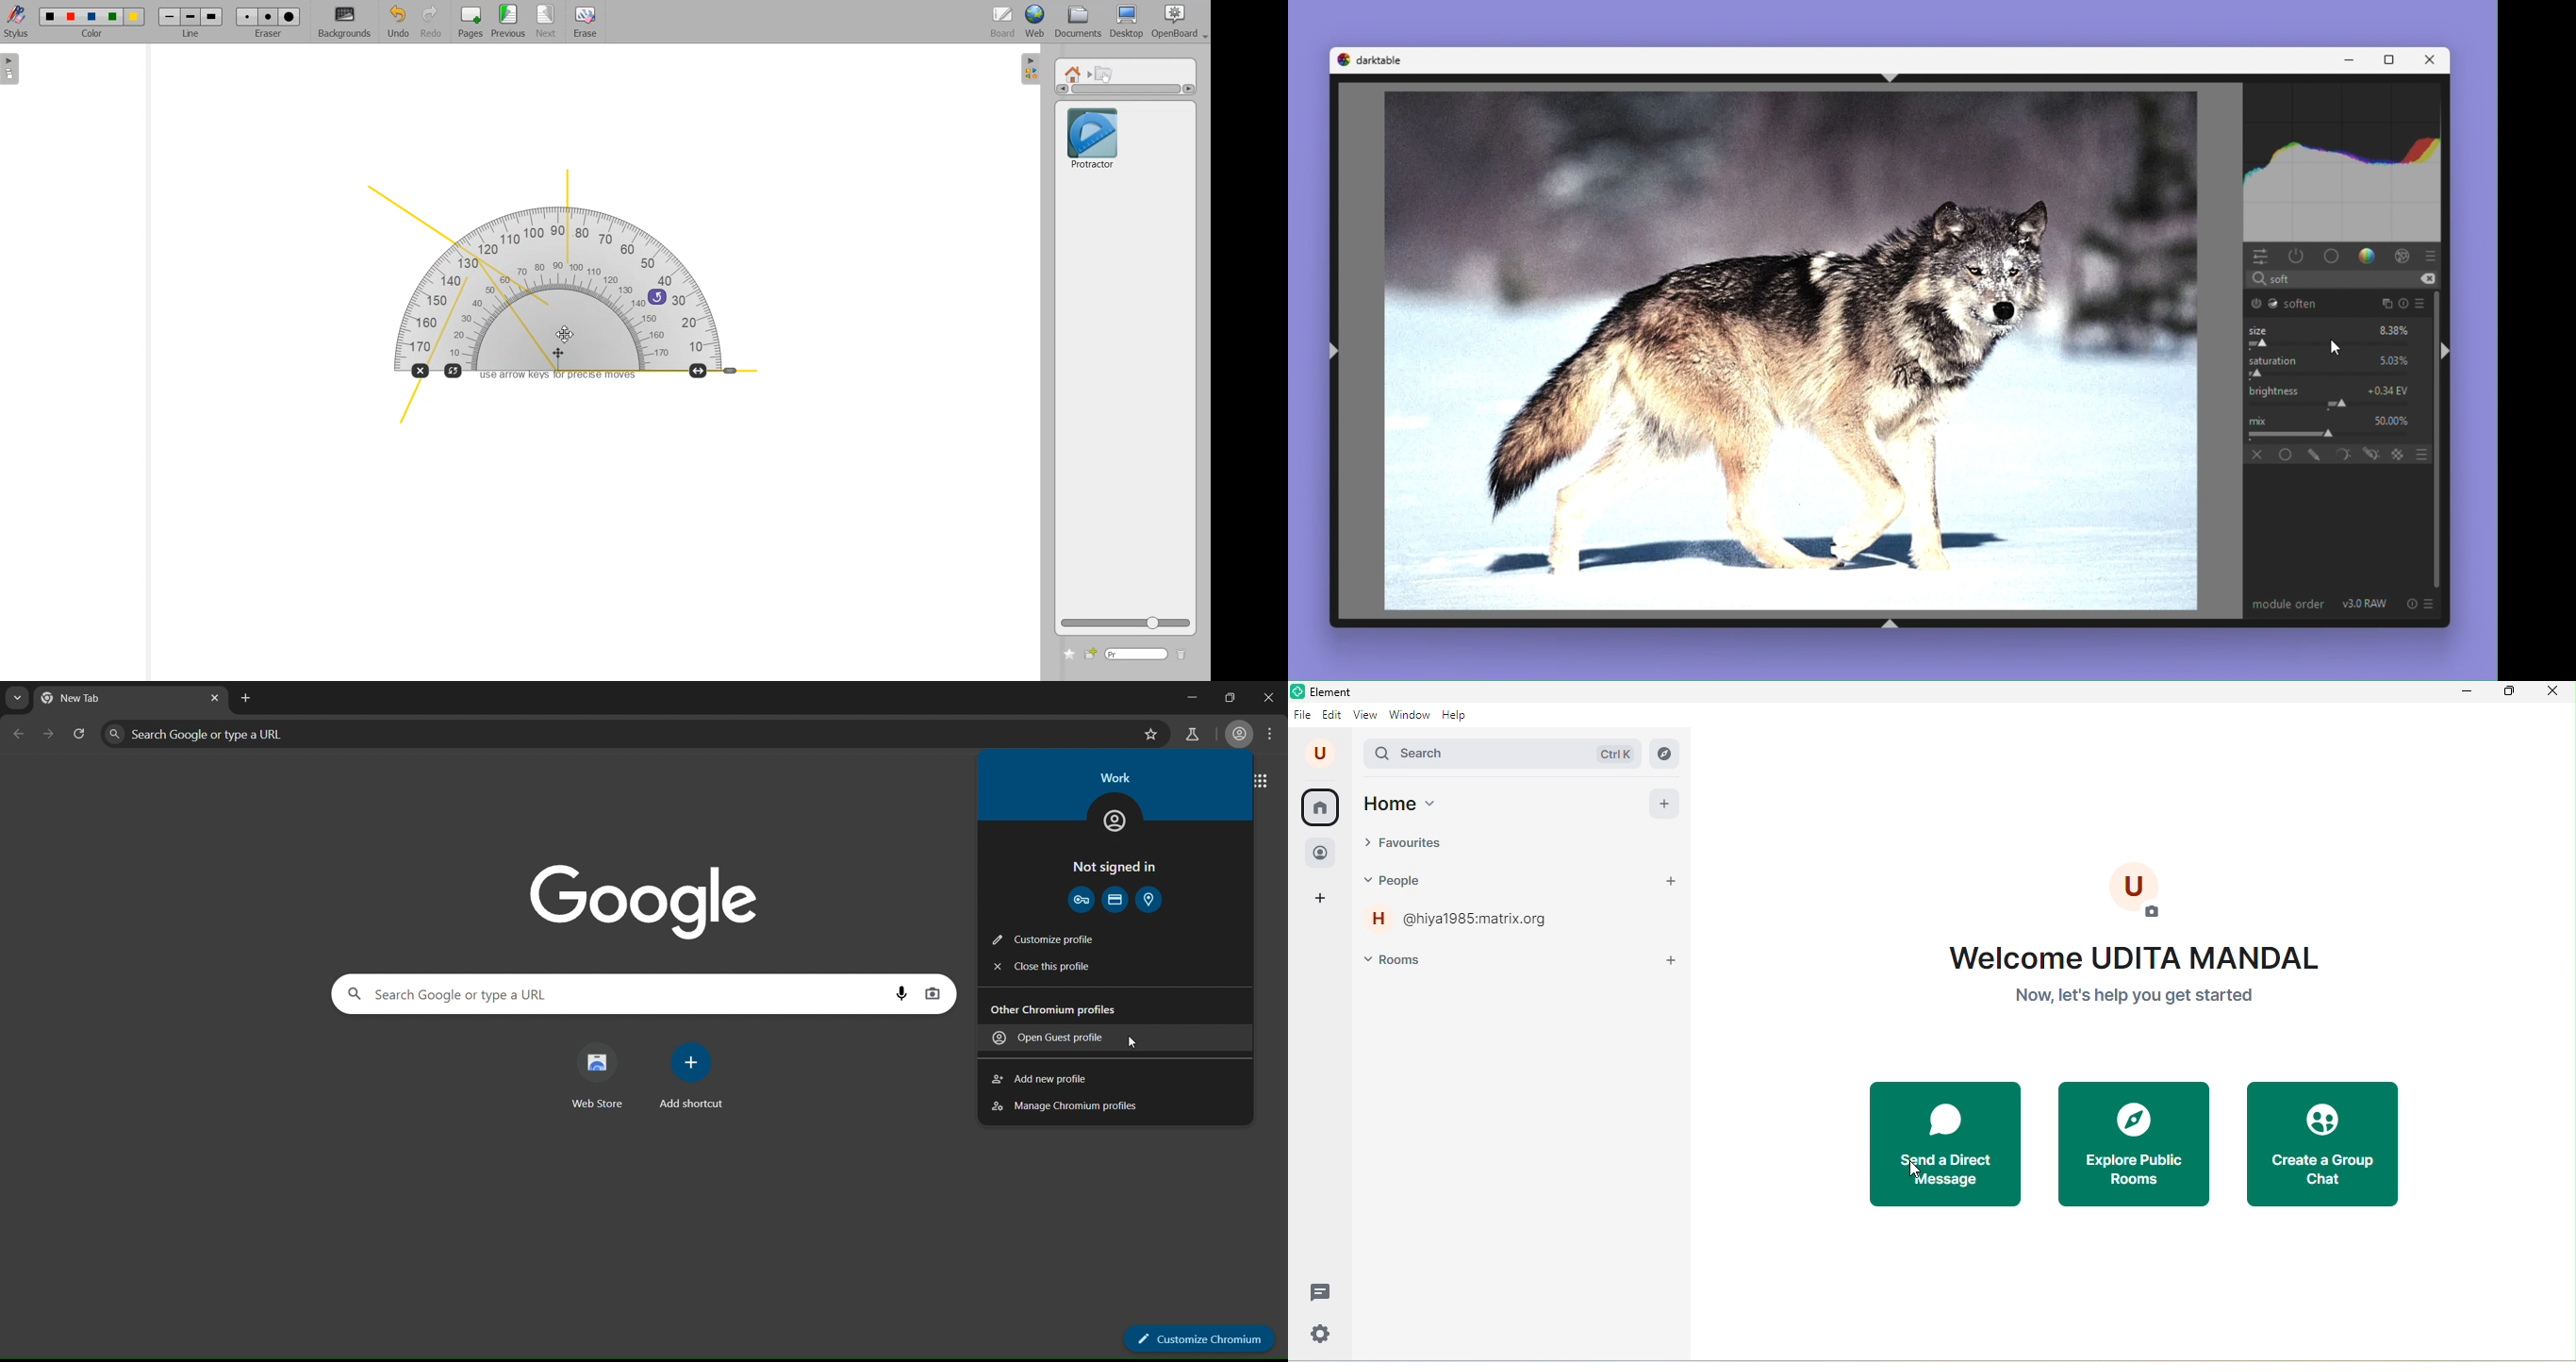 This screenshot has width=2576, height=1372. What do you see at coordinates (2393, 59) in the screenshot?
I see `Maximize` at bounding box center [2393, 59].